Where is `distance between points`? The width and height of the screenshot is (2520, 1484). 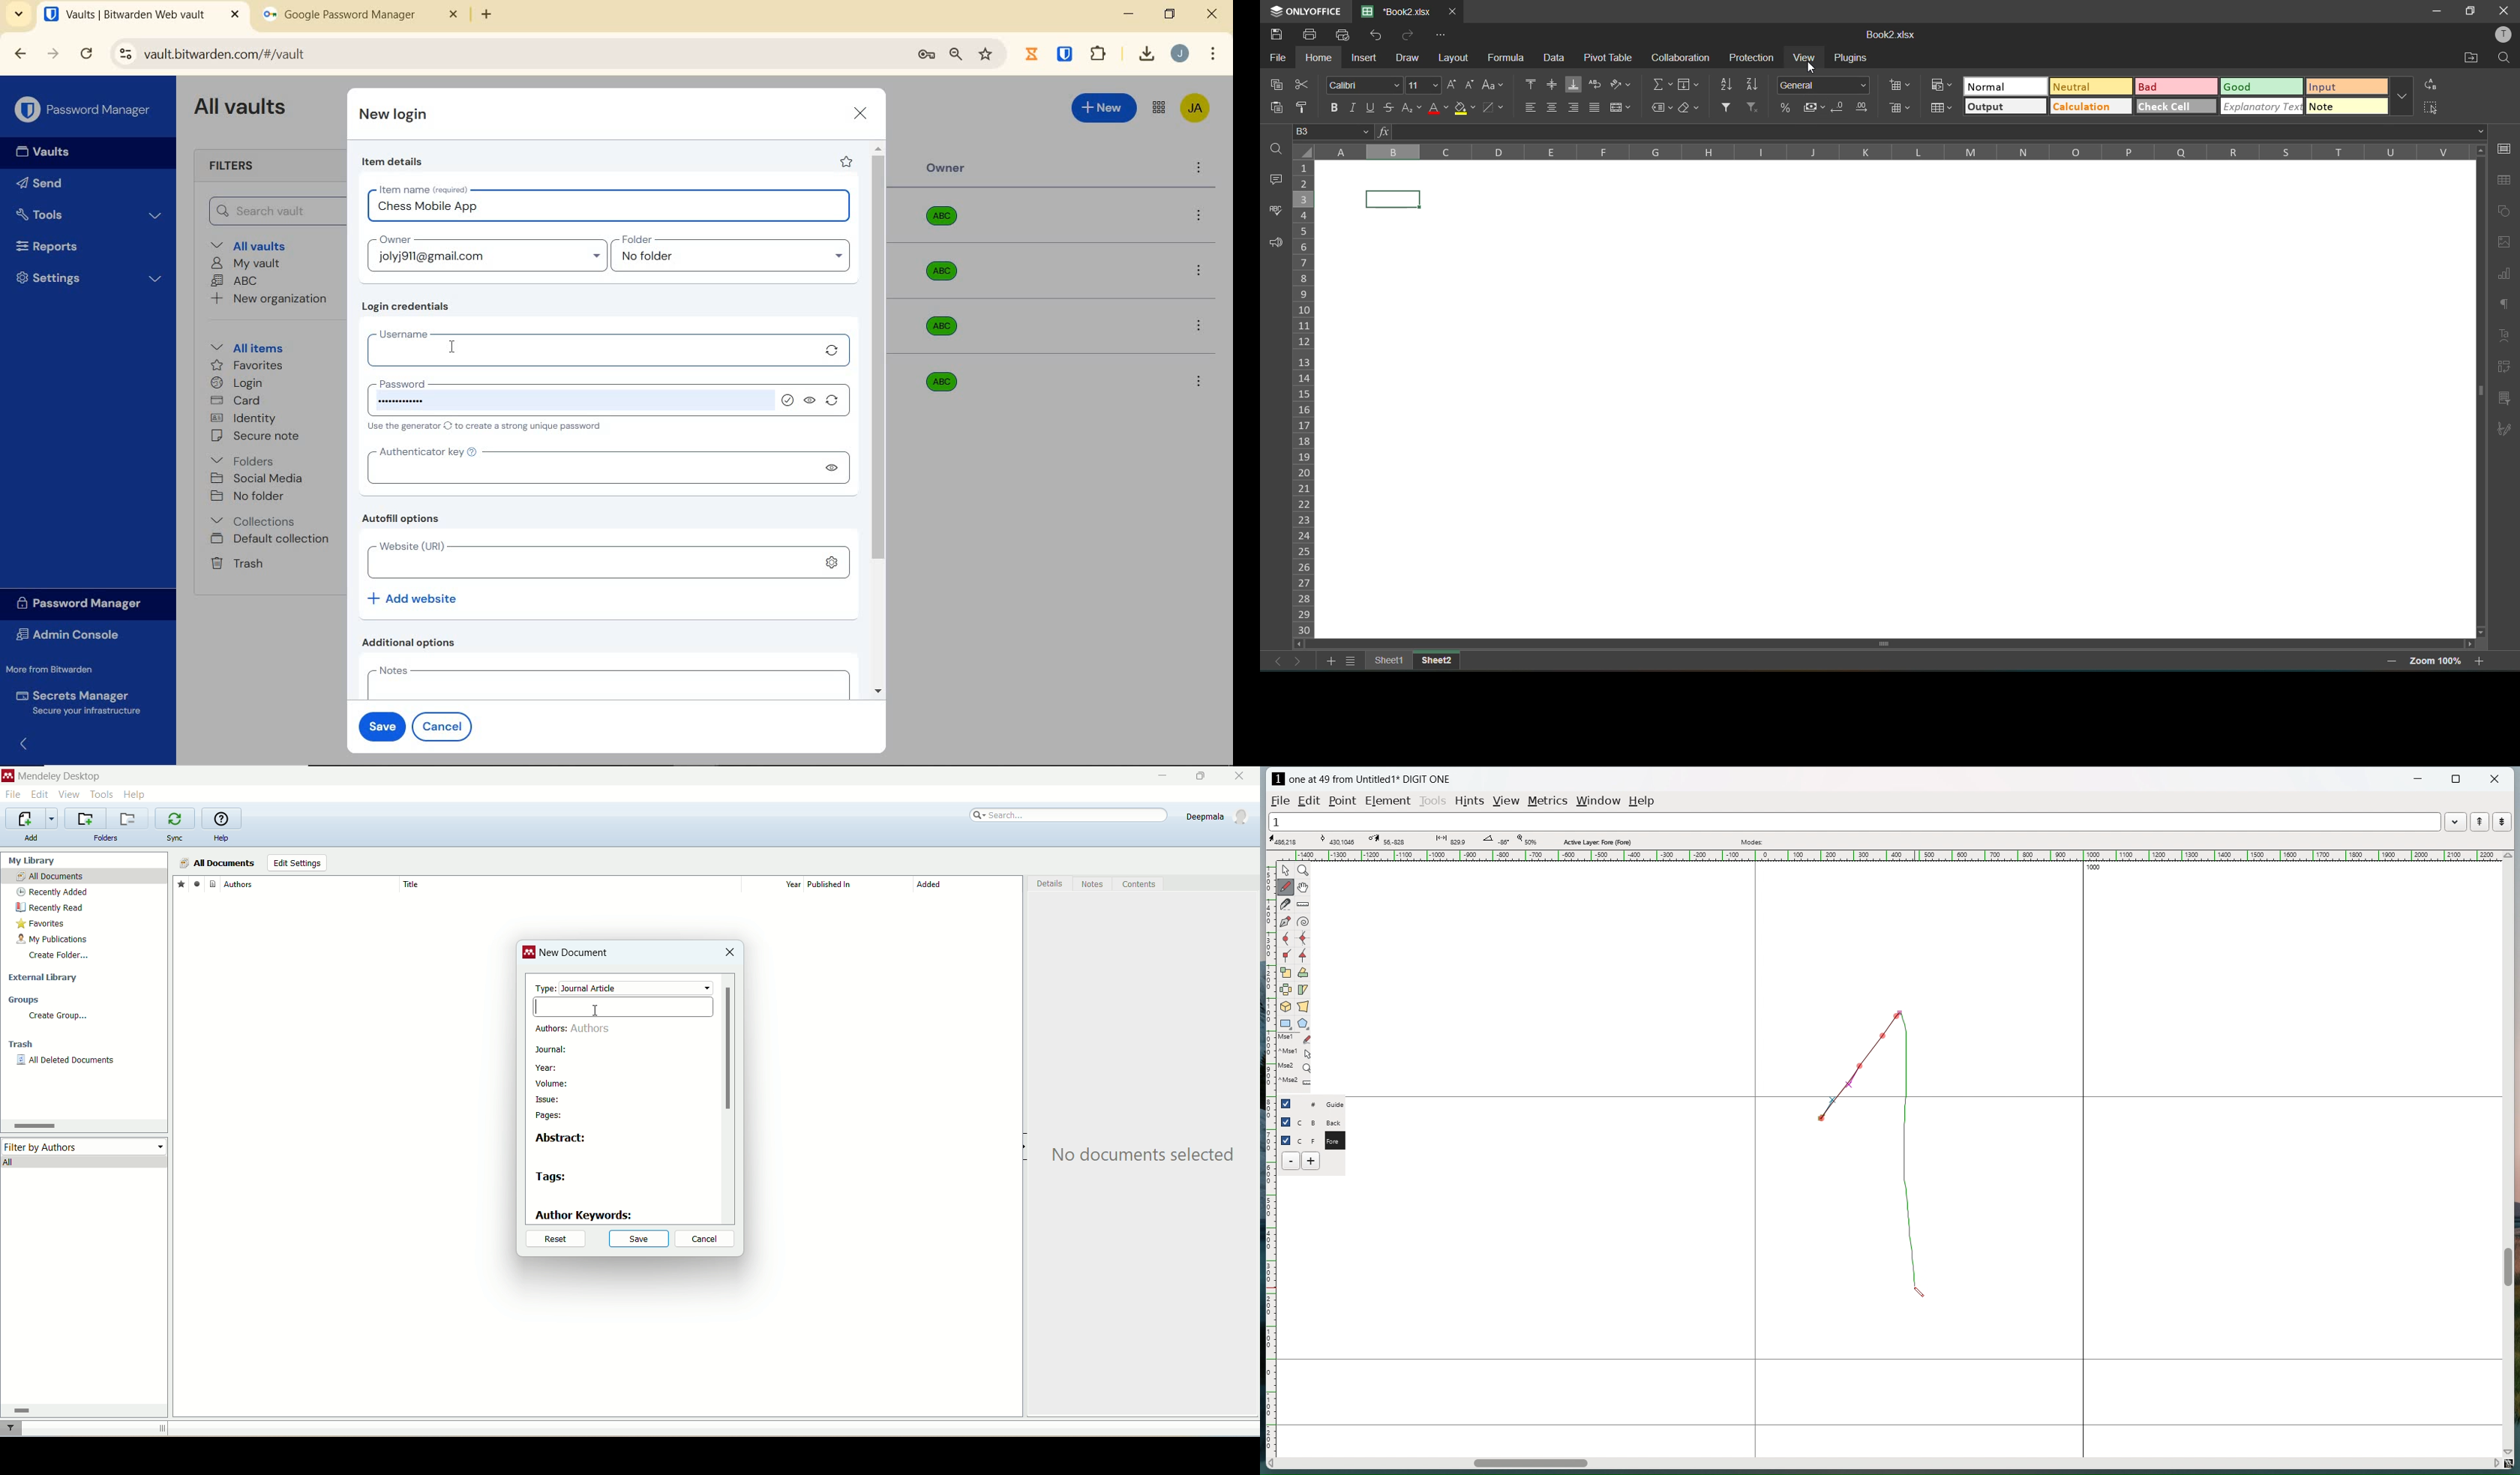 distance between points is located at coordinates (1450, 840).